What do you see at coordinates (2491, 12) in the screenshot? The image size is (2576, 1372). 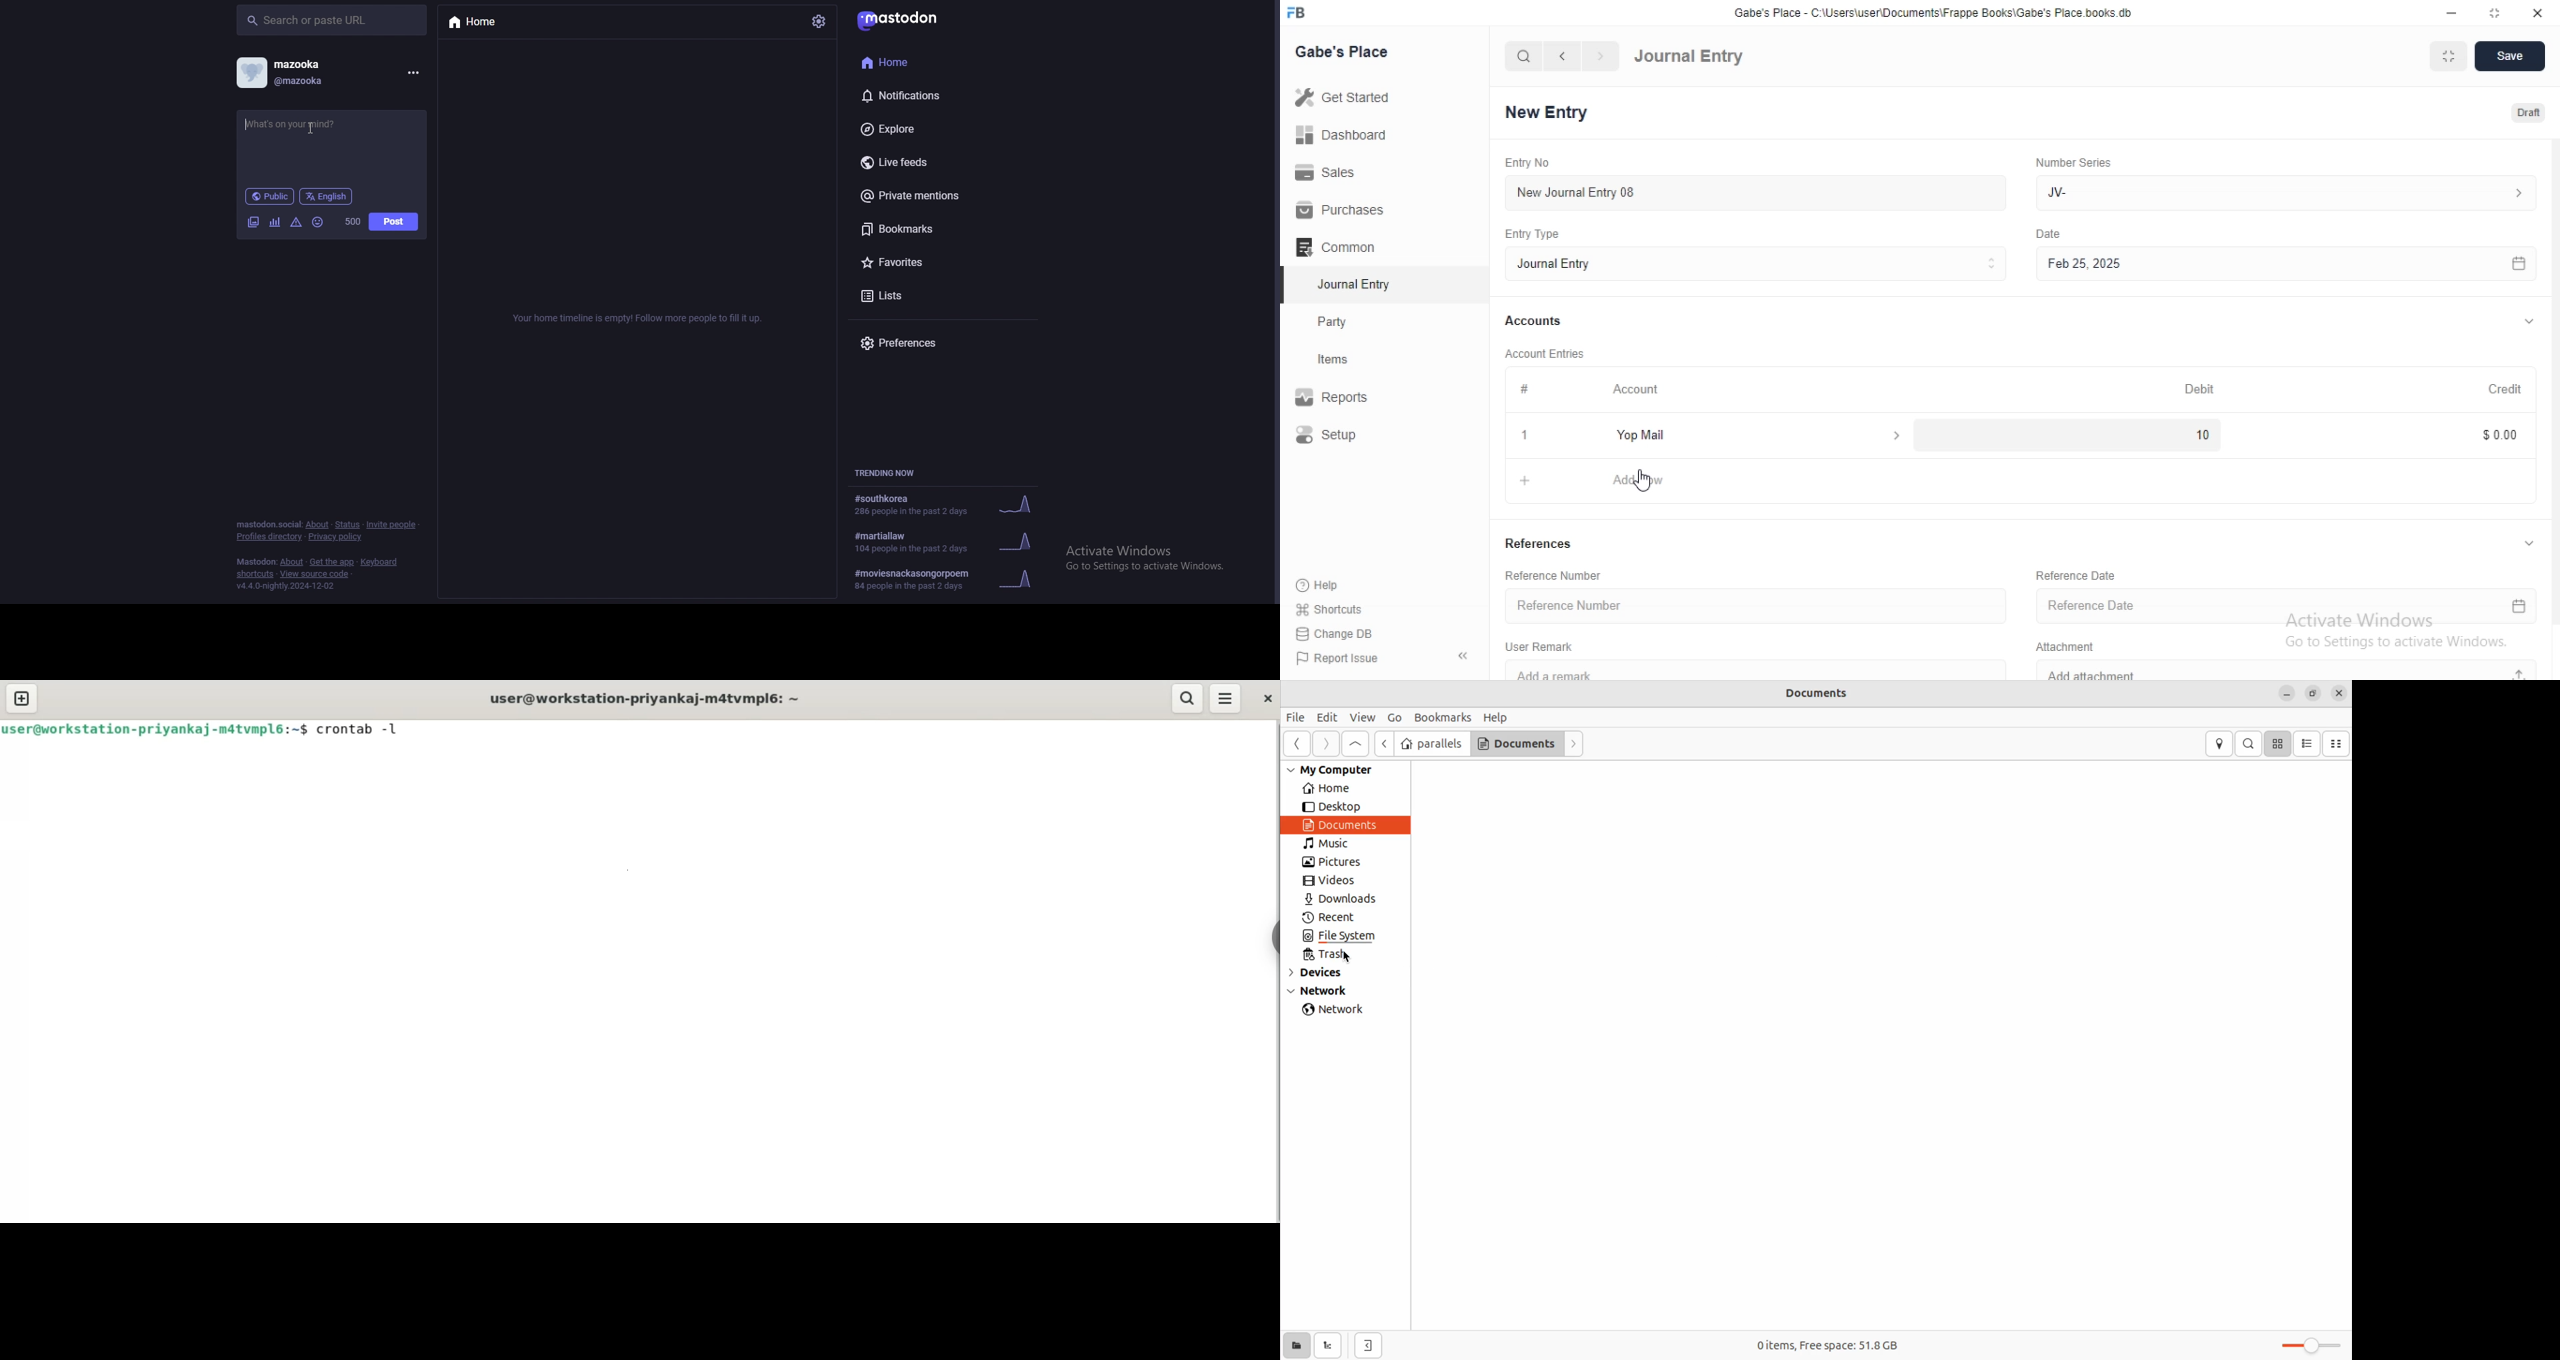 I see `resize` at bounding box center [2491, 12].